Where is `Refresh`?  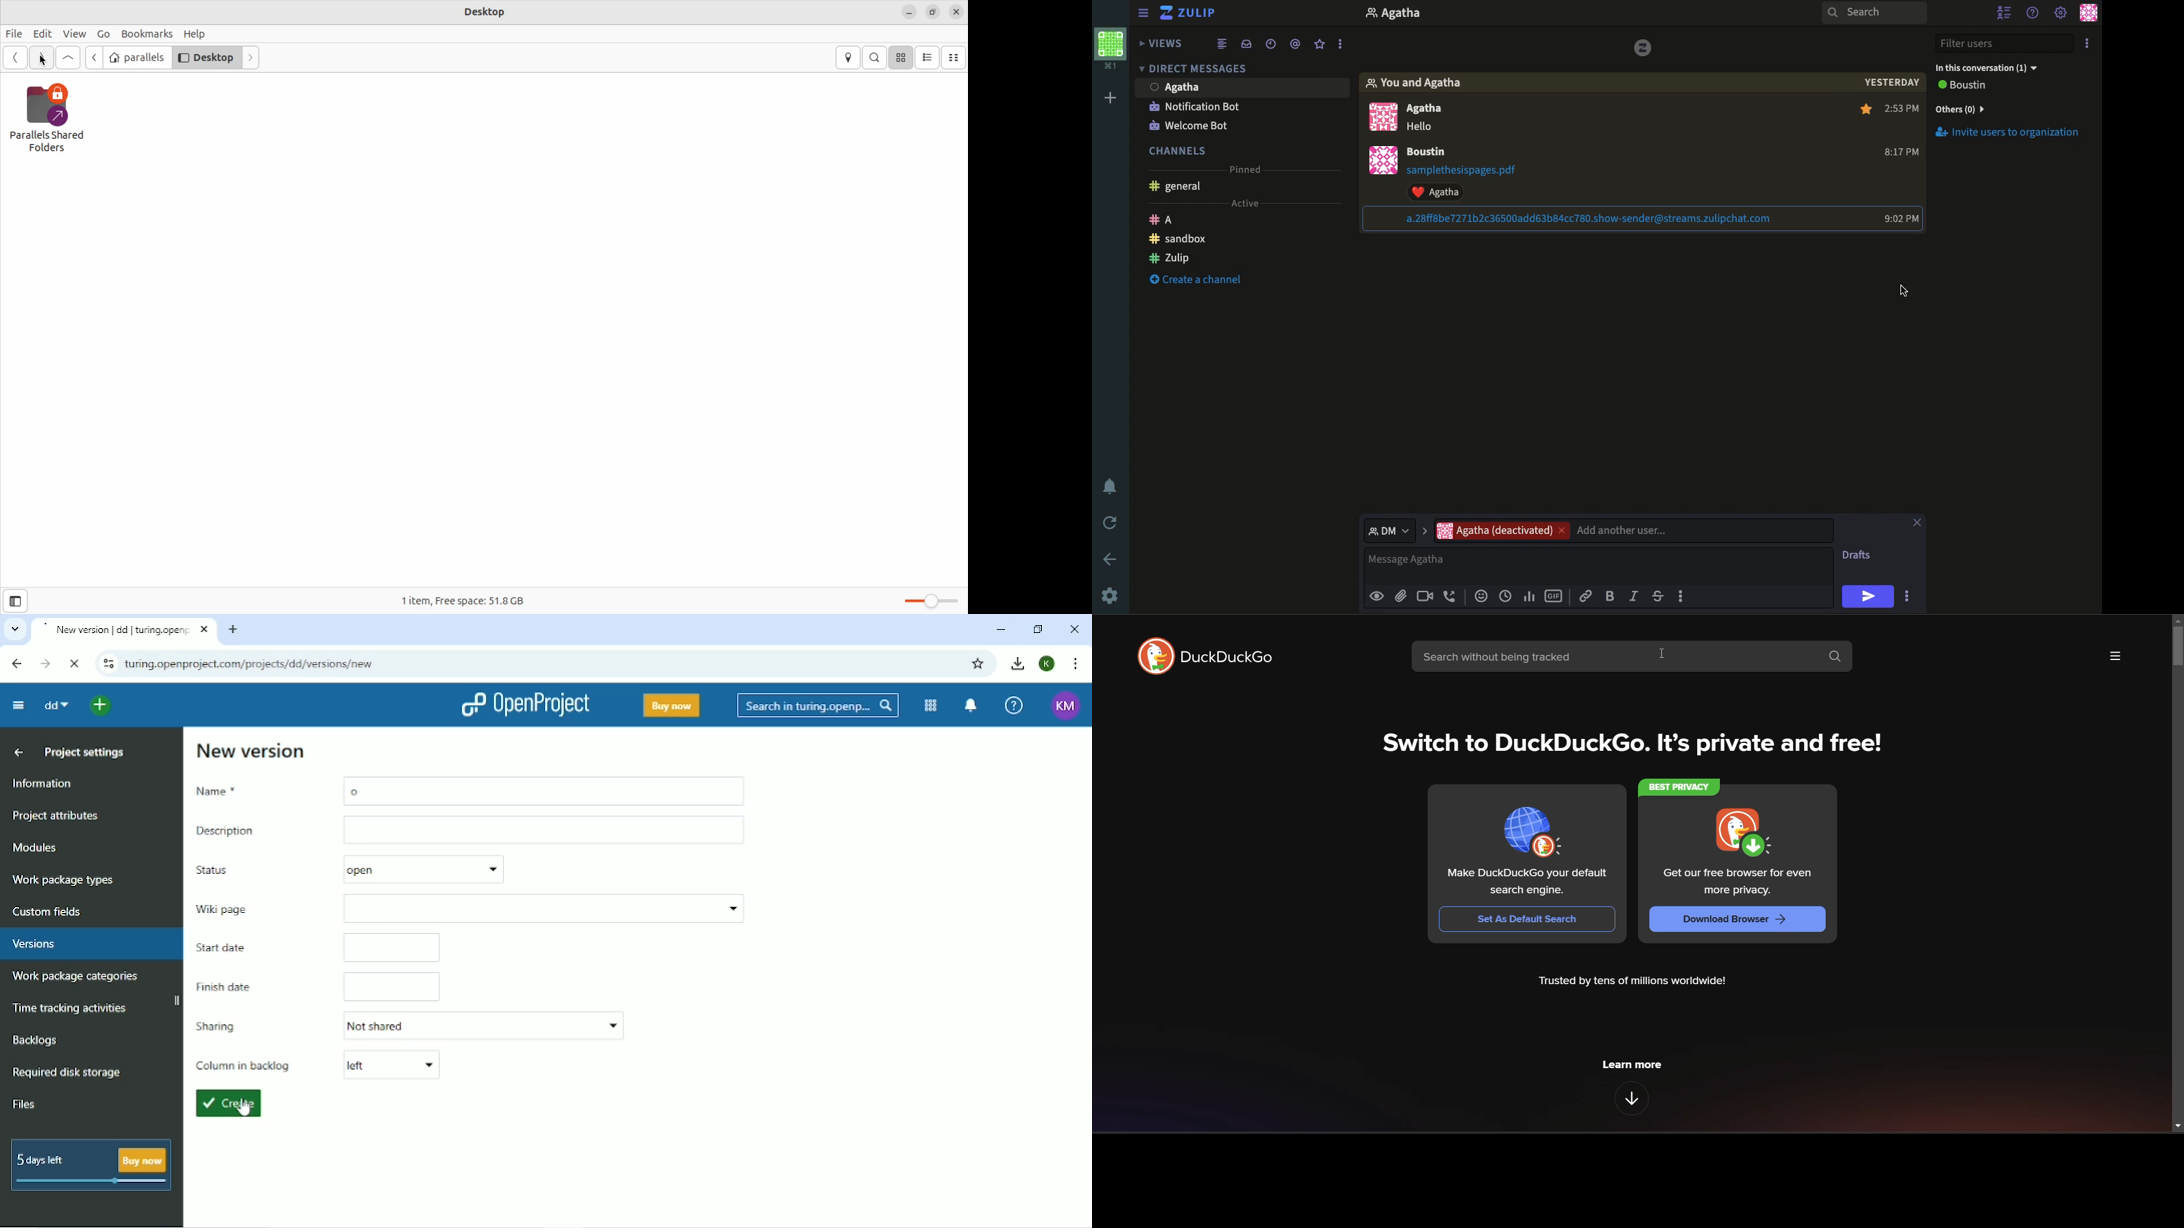
Refresh is located at coordinates (1112, 523).